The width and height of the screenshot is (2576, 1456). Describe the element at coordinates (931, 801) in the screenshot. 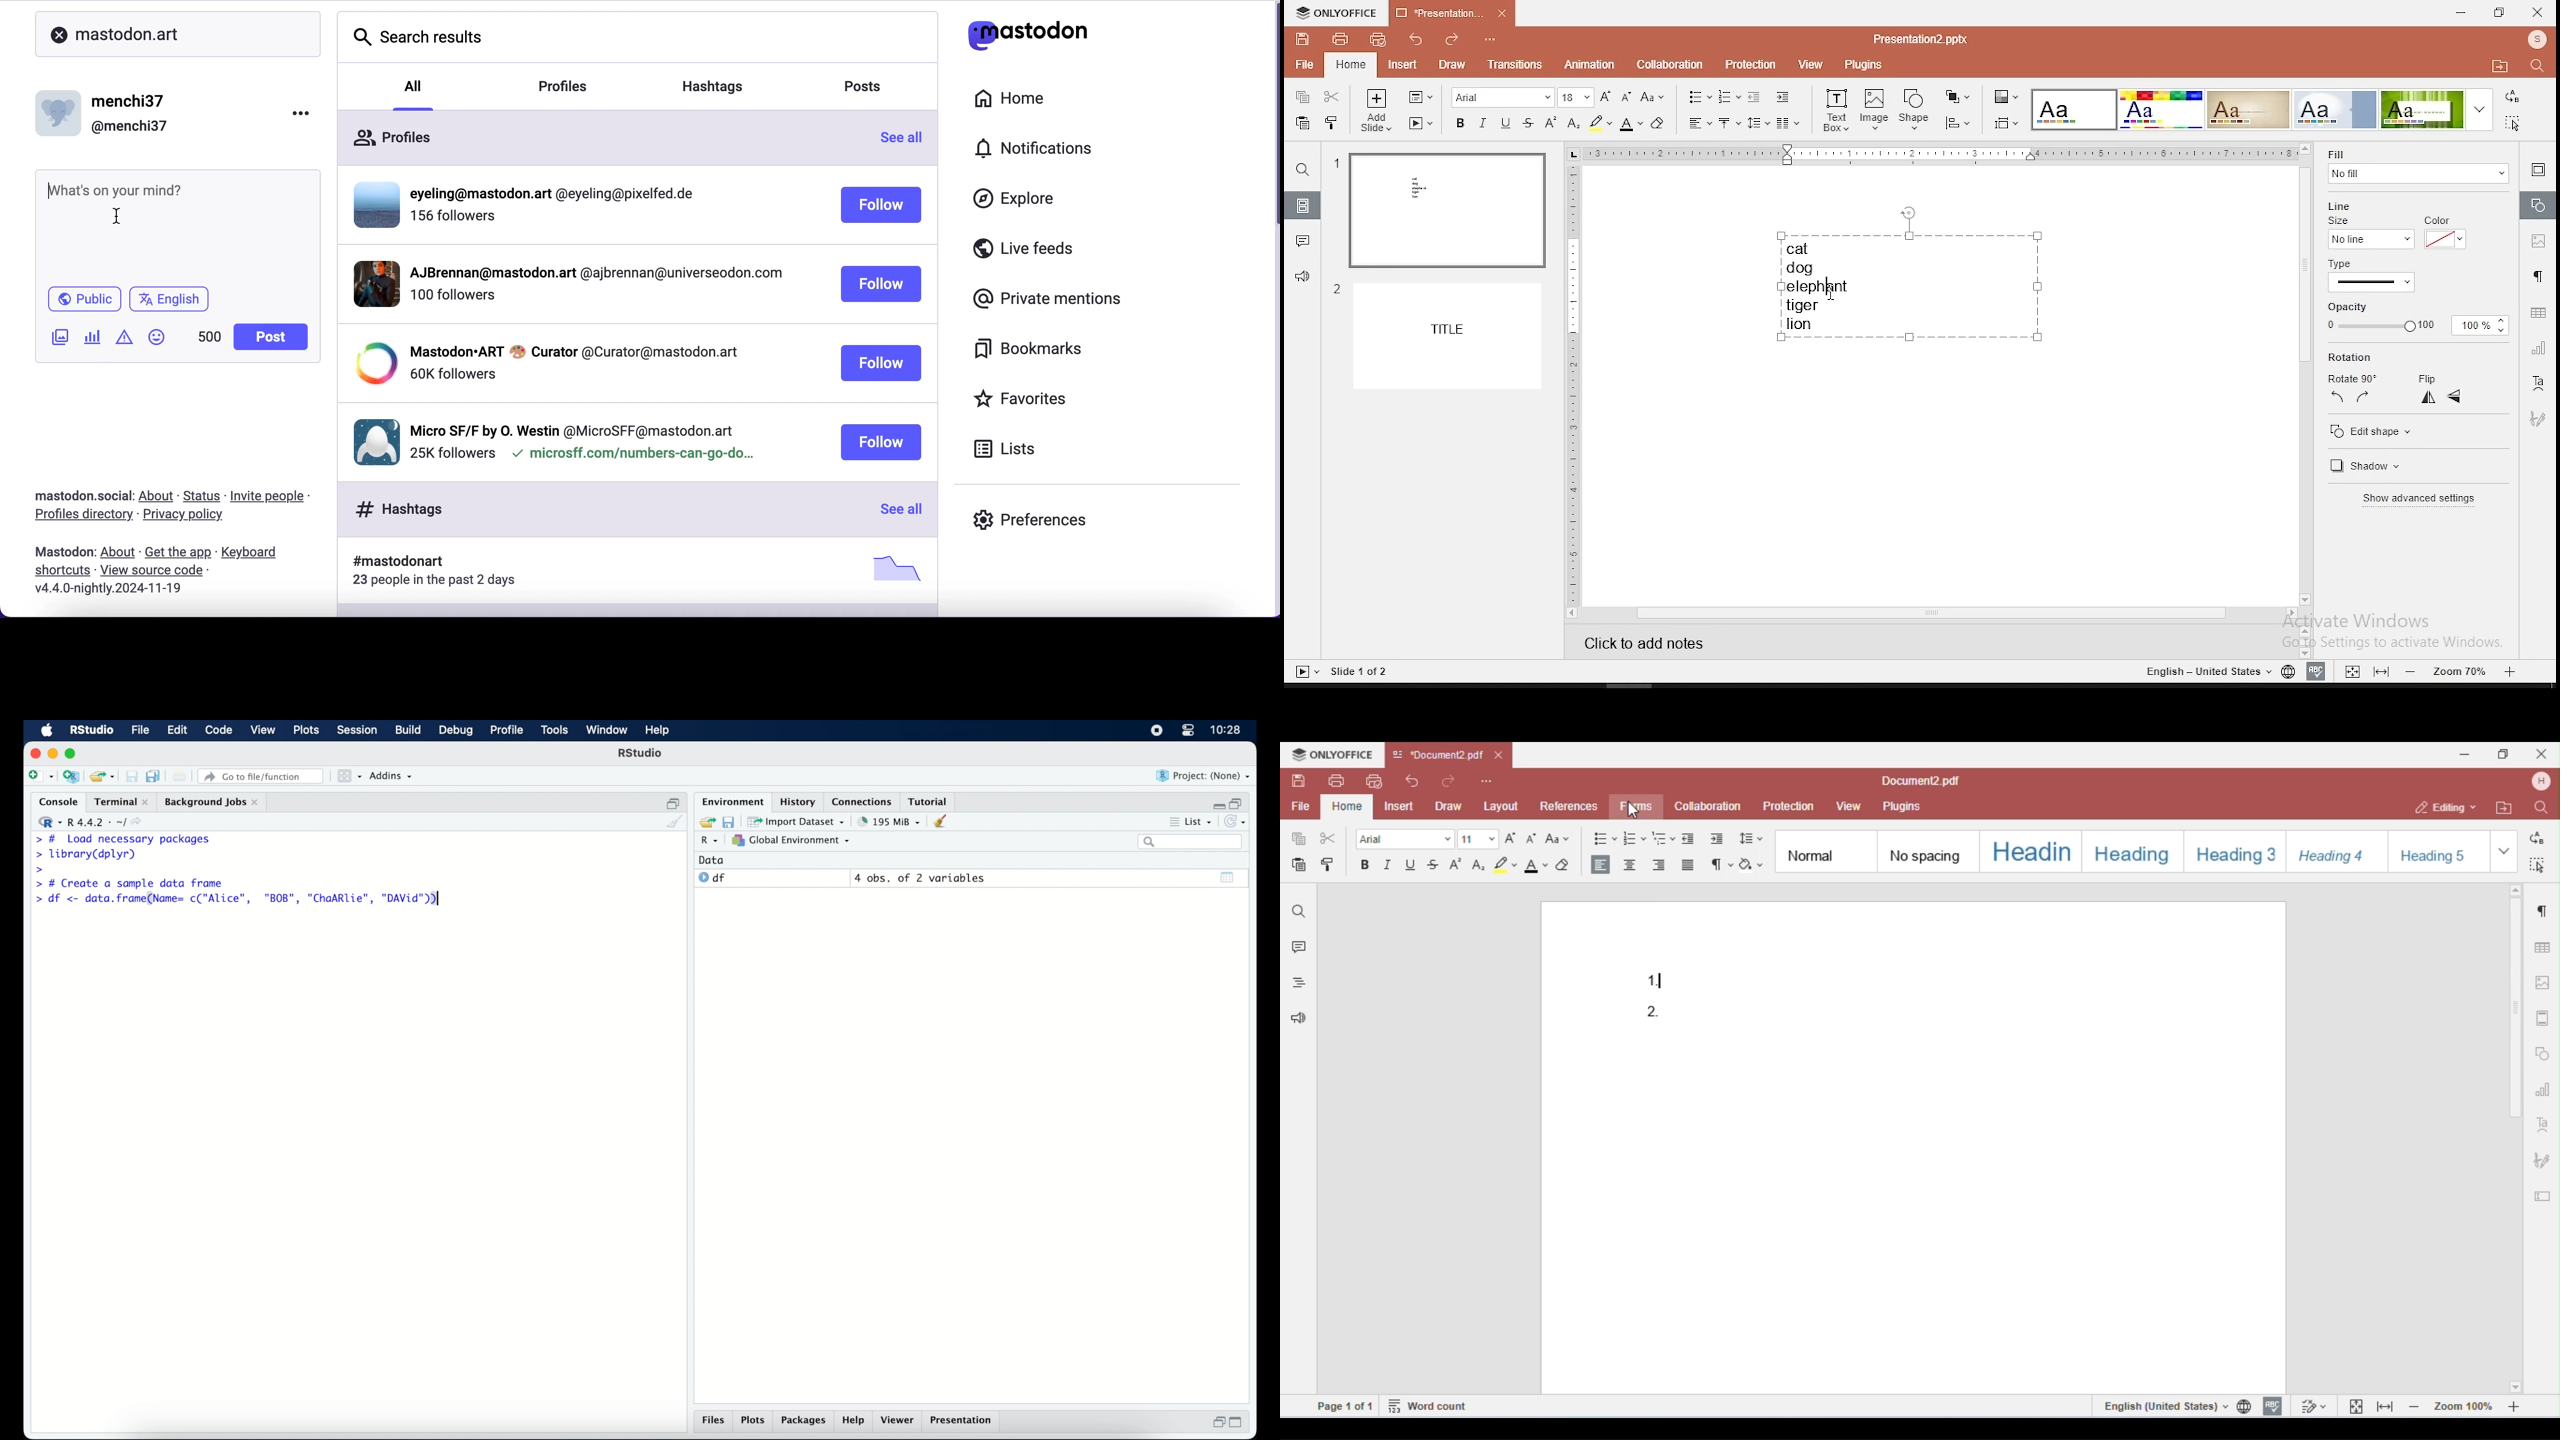

I see `tutorial` at that location.